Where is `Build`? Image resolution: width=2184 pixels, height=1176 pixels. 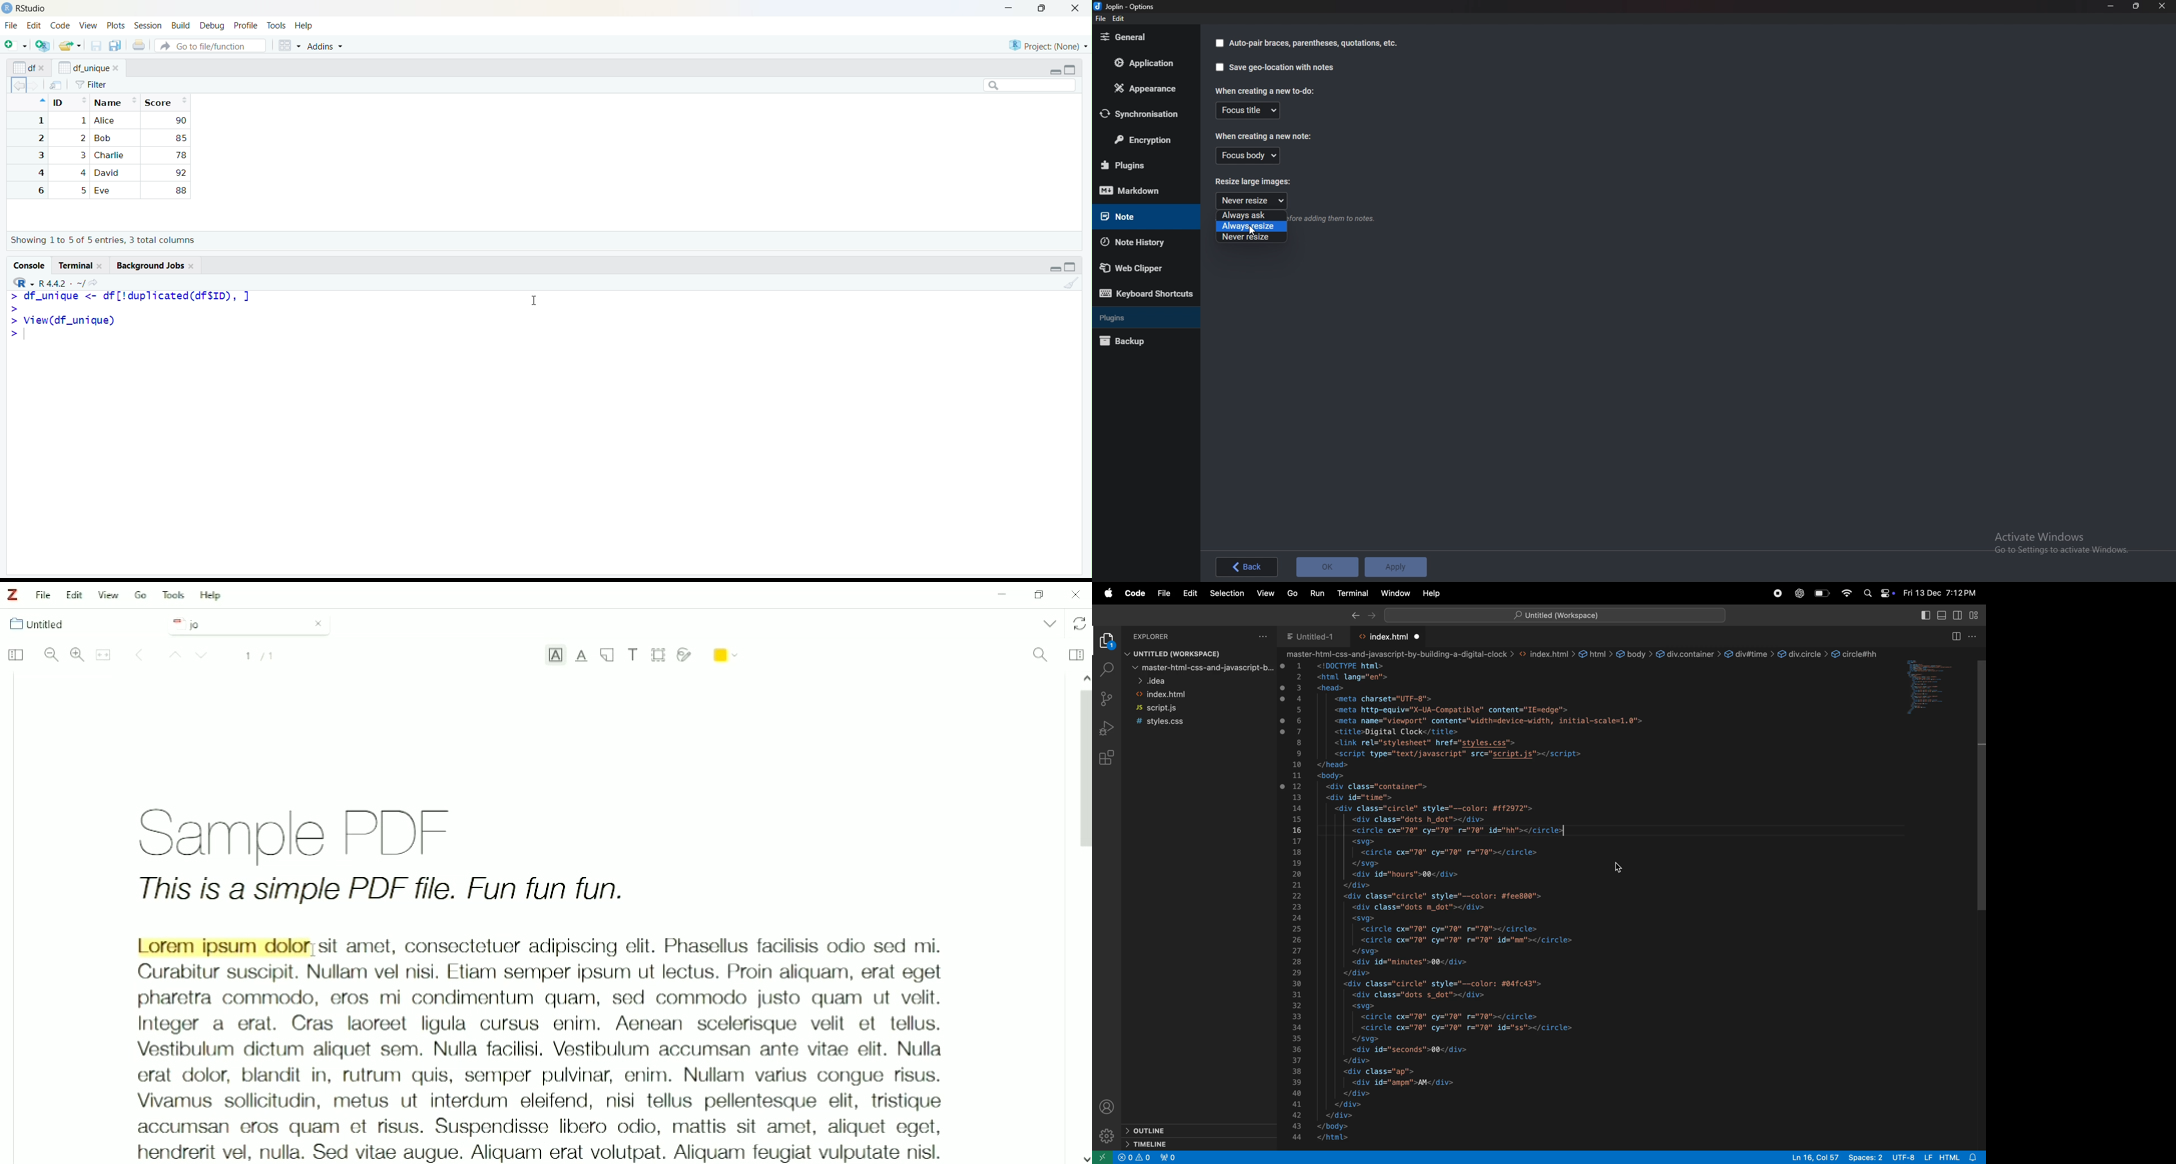 Build is located at coordinates (181, 26).